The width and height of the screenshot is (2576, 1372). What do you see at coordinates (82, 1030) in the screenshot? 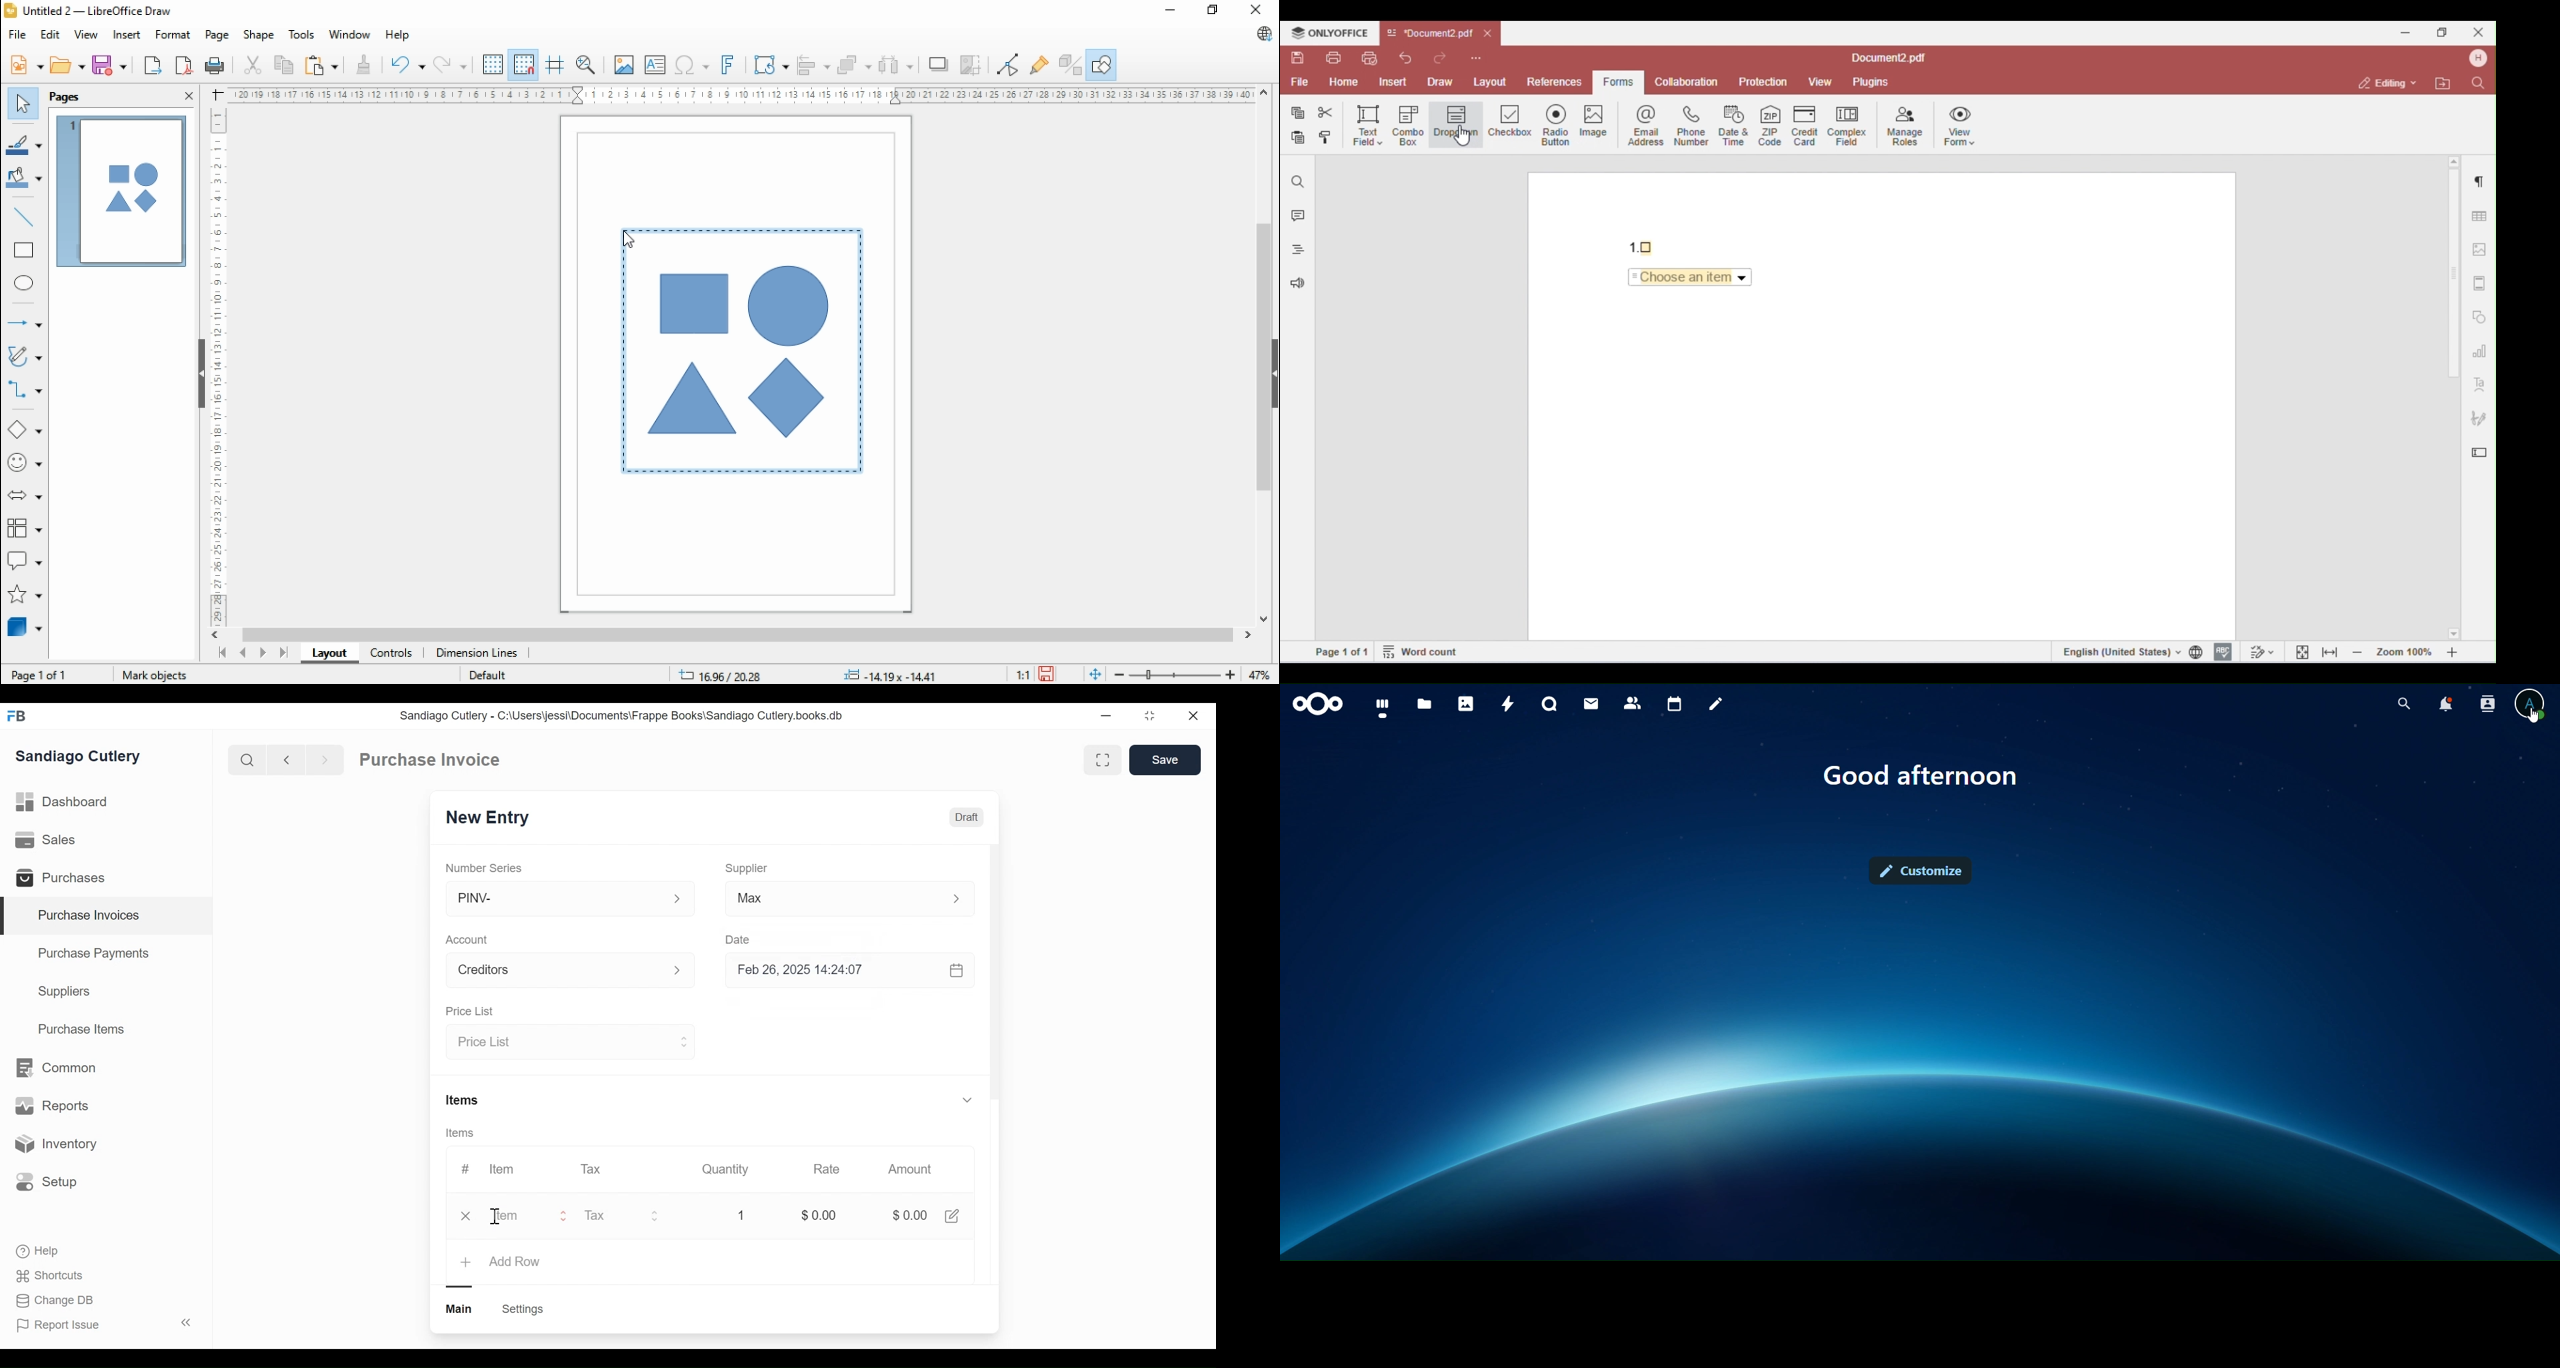
I see `Purchase Items` at bounding box center [82, 1030].